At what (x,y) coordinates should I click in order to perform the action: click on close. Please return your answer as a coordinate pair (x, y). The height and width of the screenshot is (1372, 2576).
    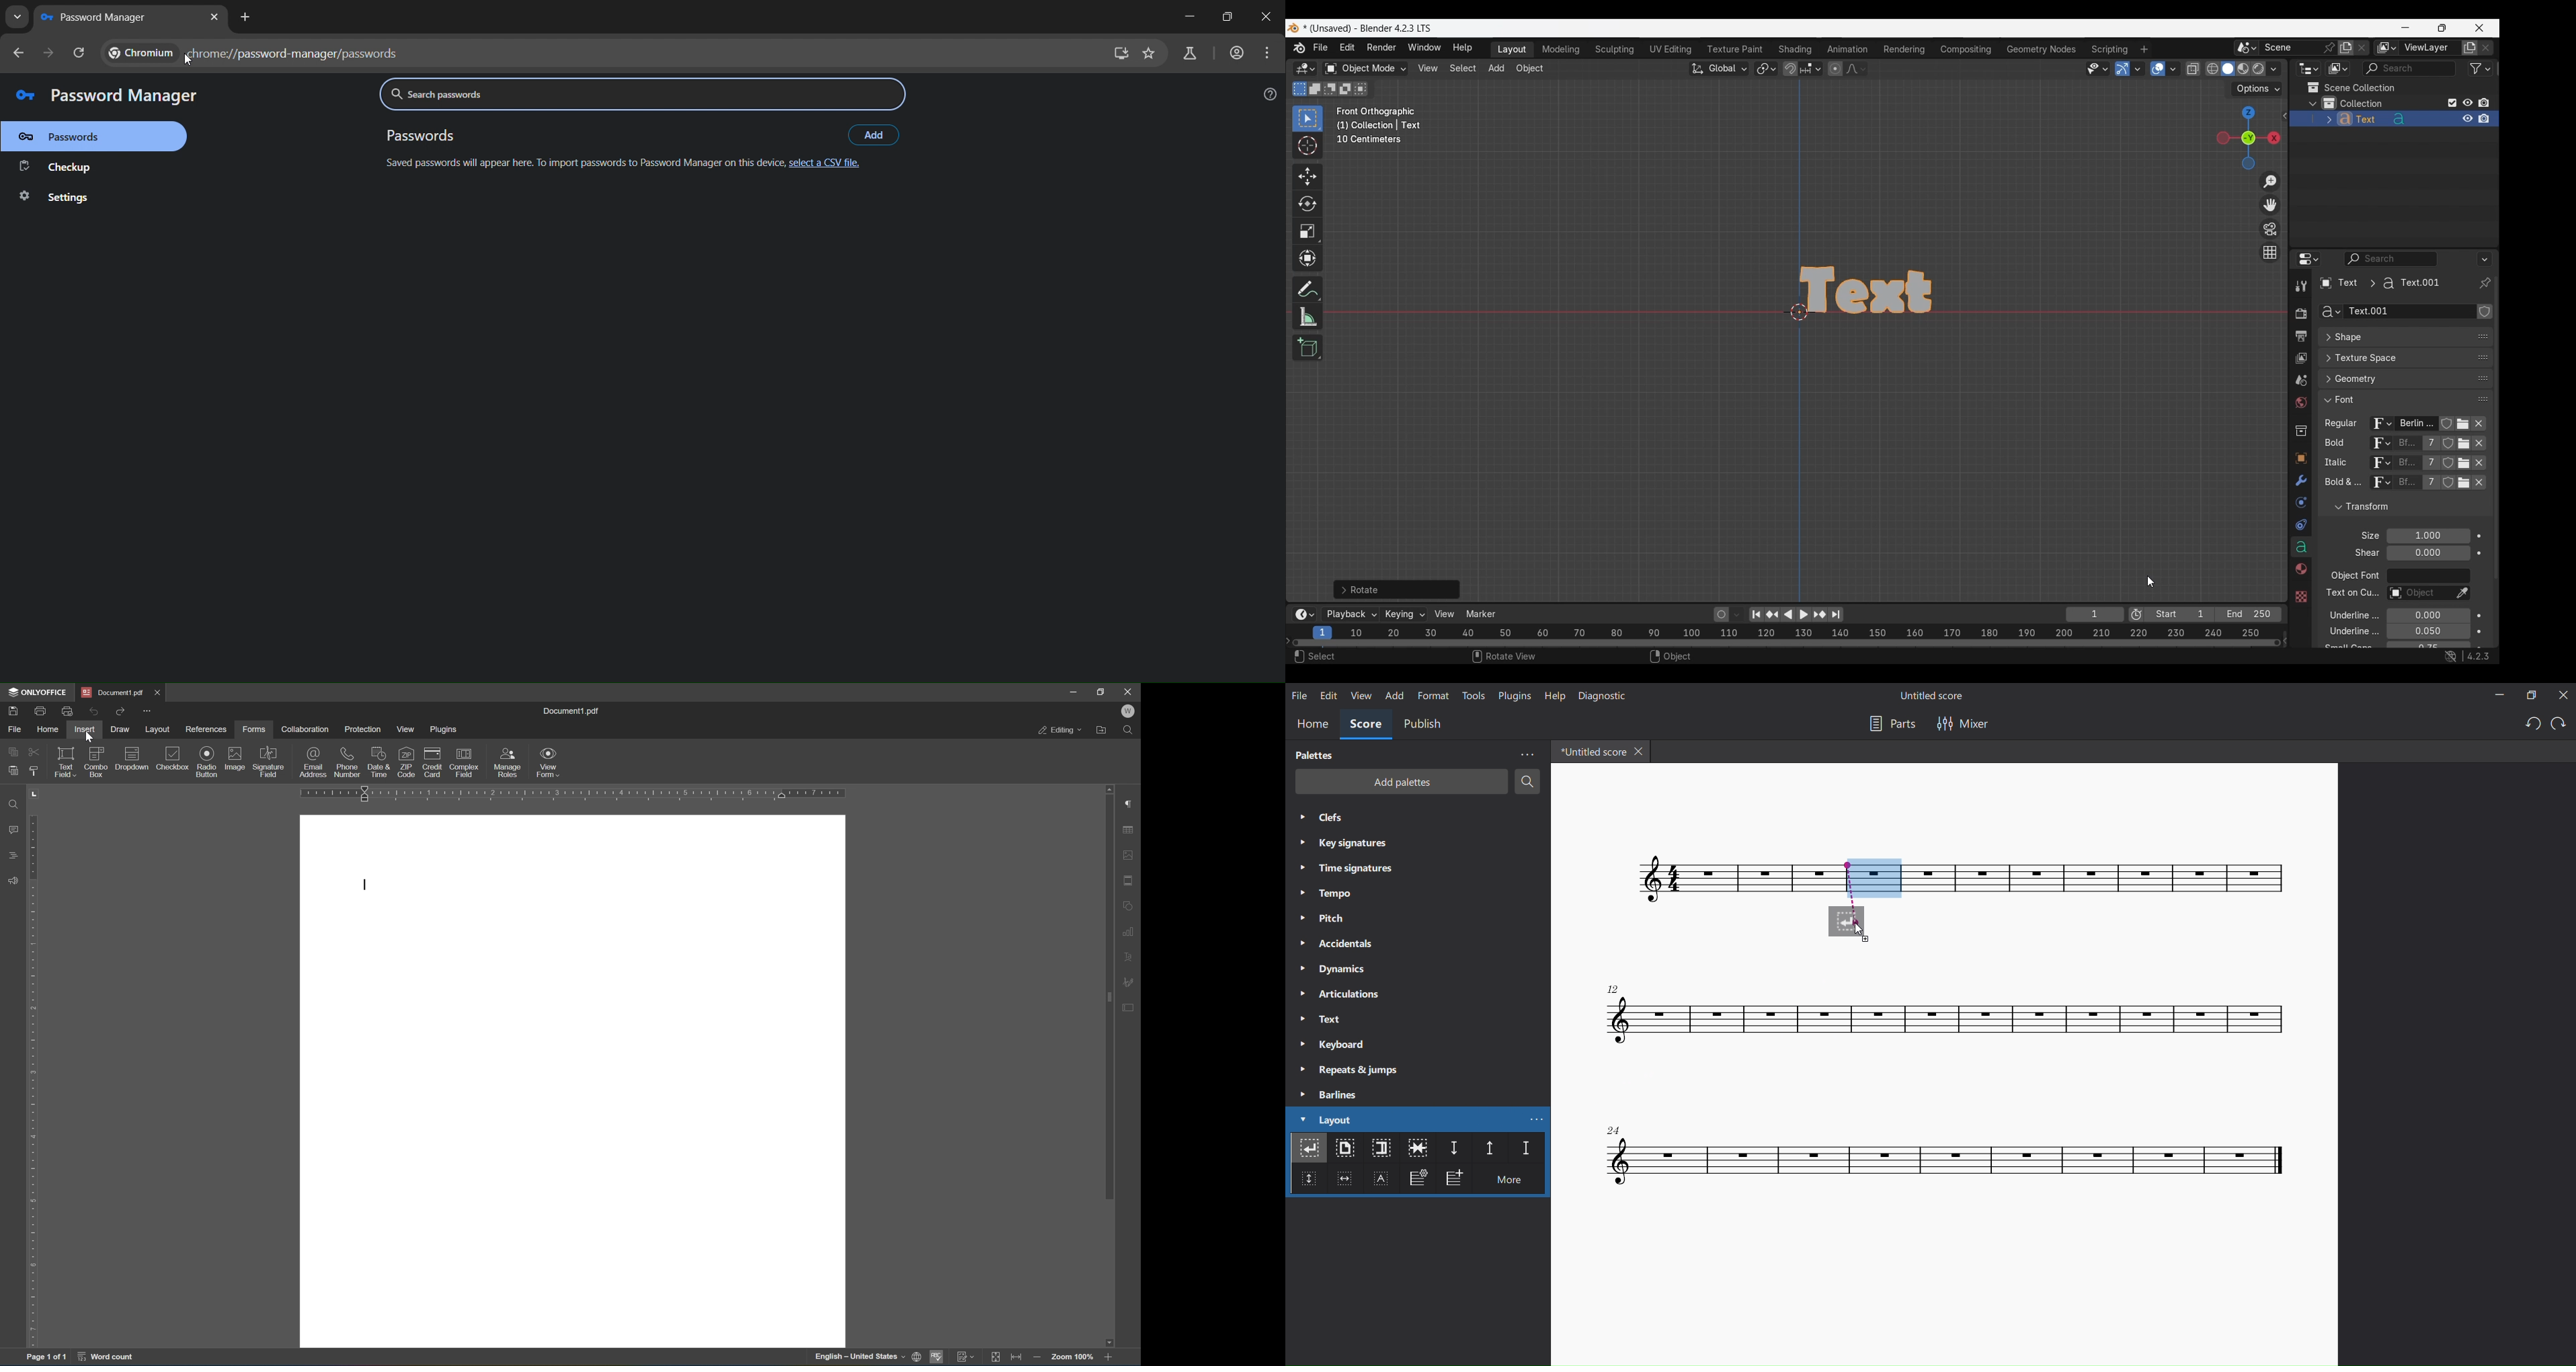
    Looking at the image, I should click on (2562, 696).